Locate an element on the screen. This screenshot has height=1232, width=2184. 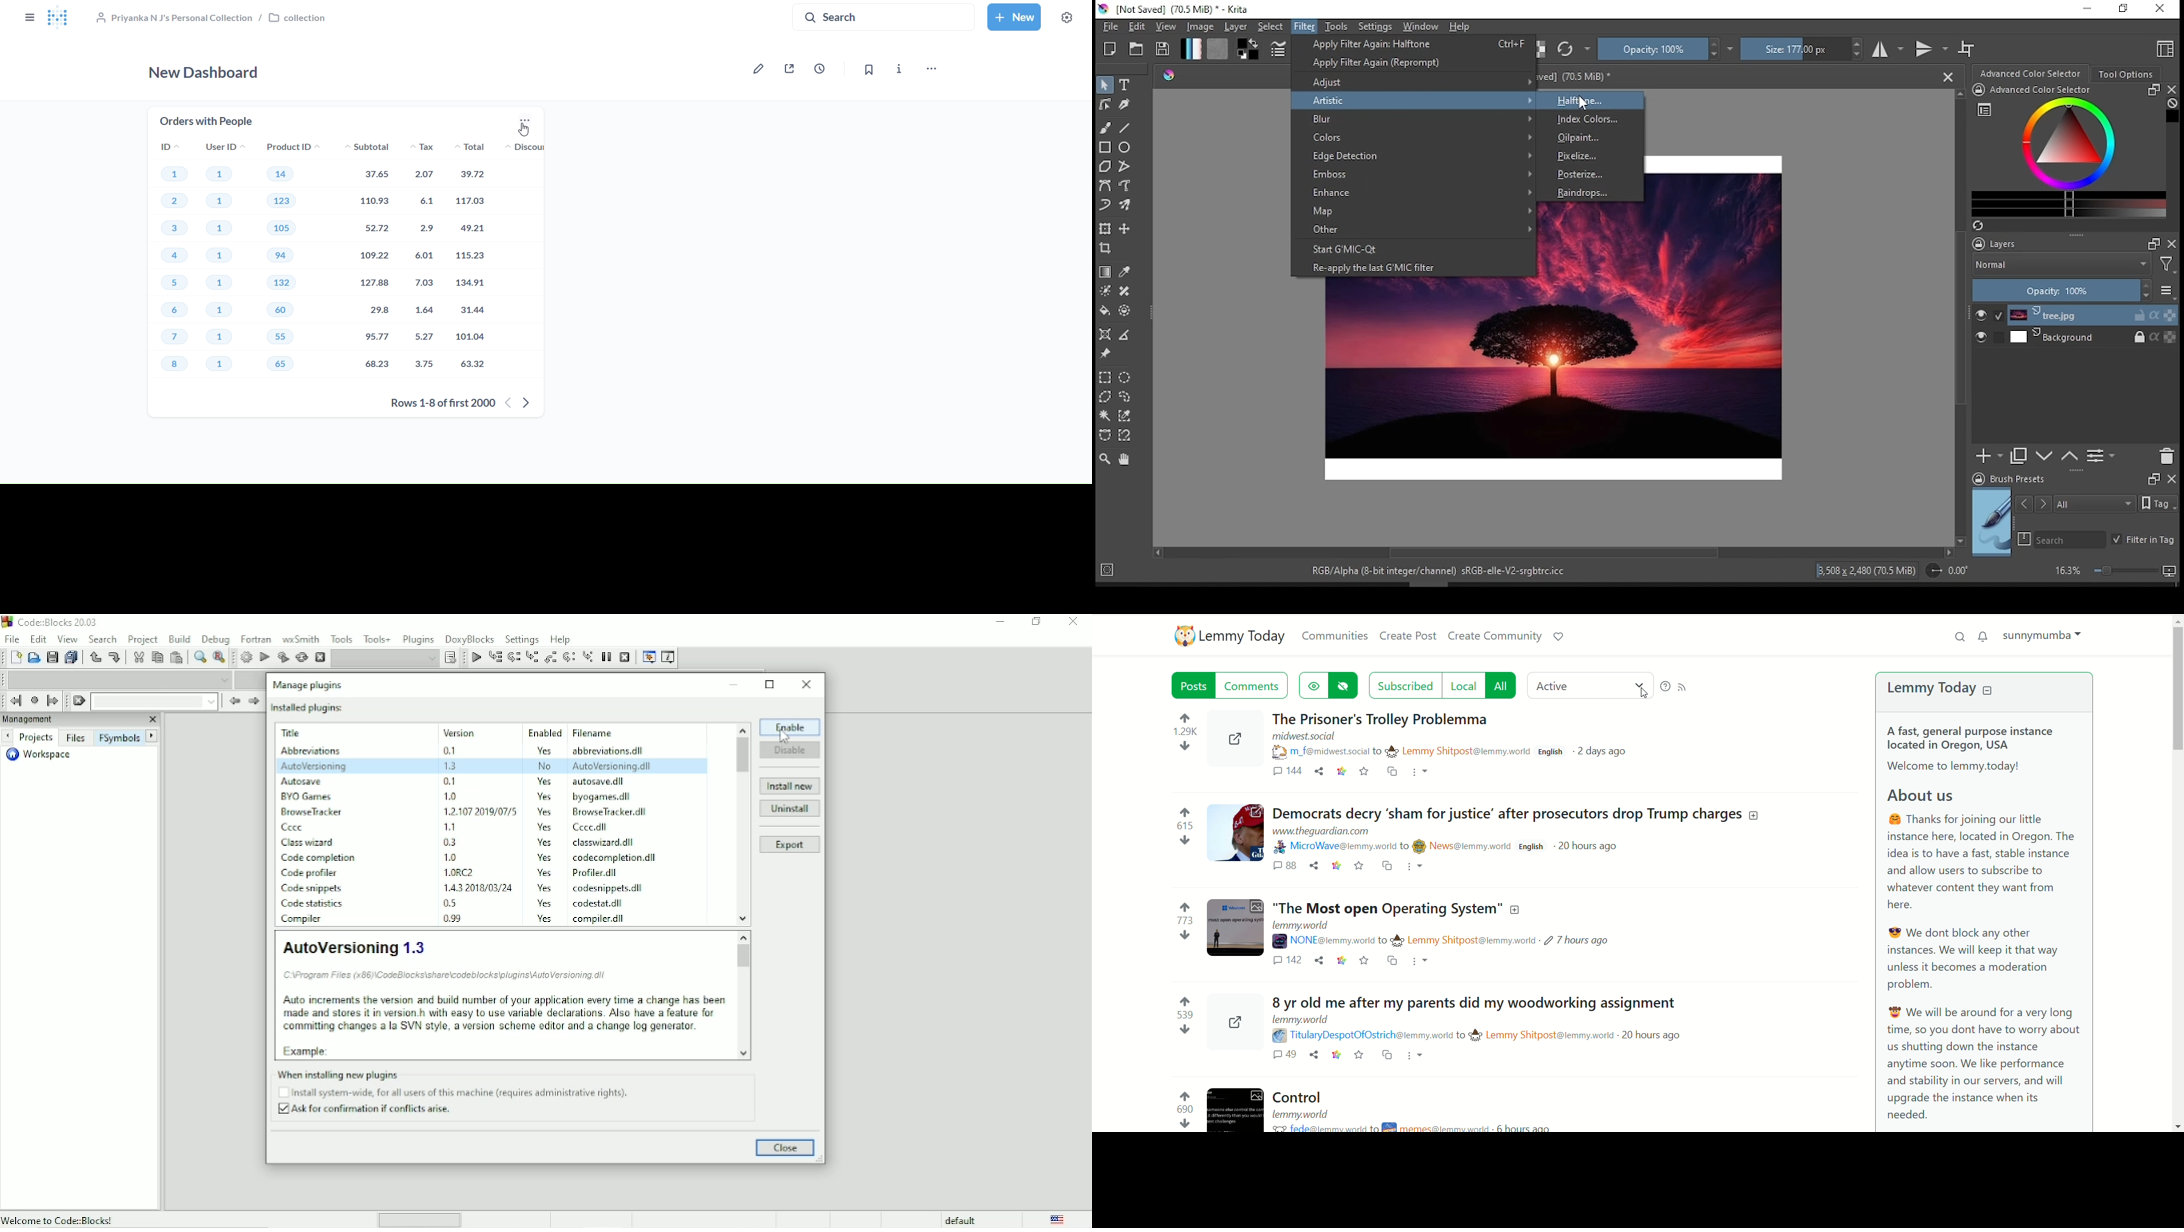
Undo is located at coordinates (96, 659).